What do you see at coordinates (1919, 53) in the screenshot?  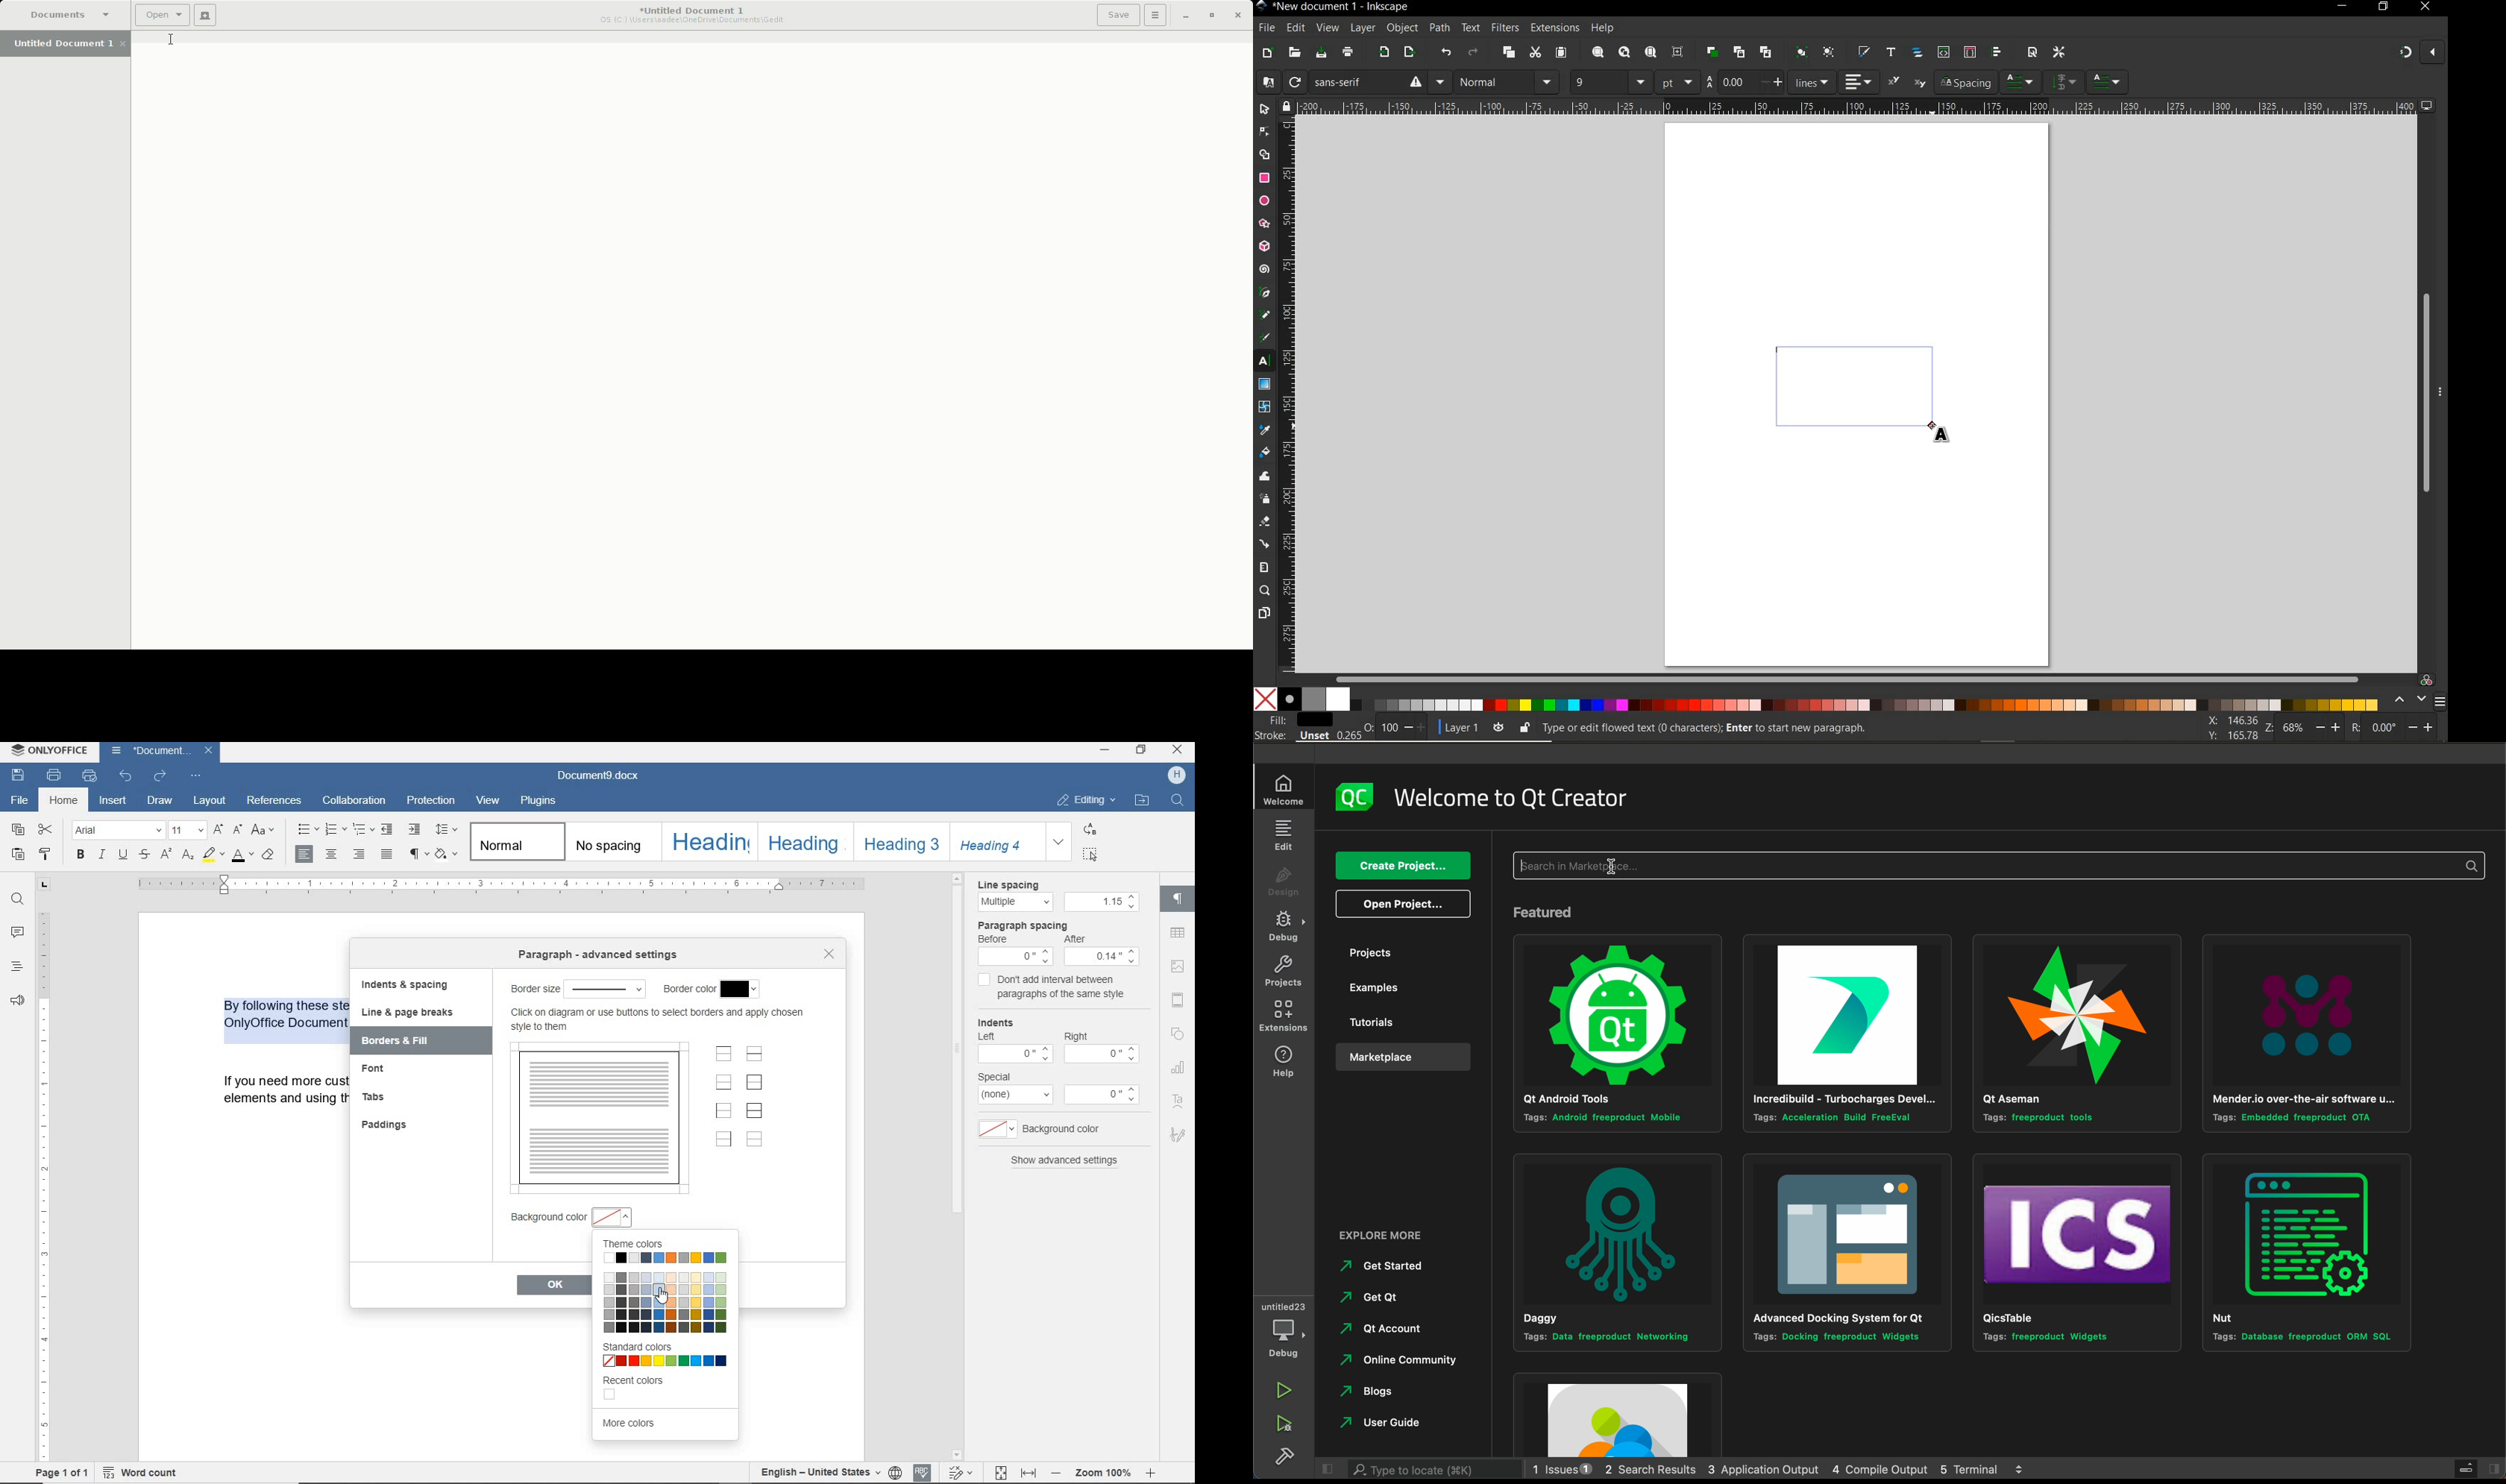 I see `open objects` at bounding box center [1919, 53].